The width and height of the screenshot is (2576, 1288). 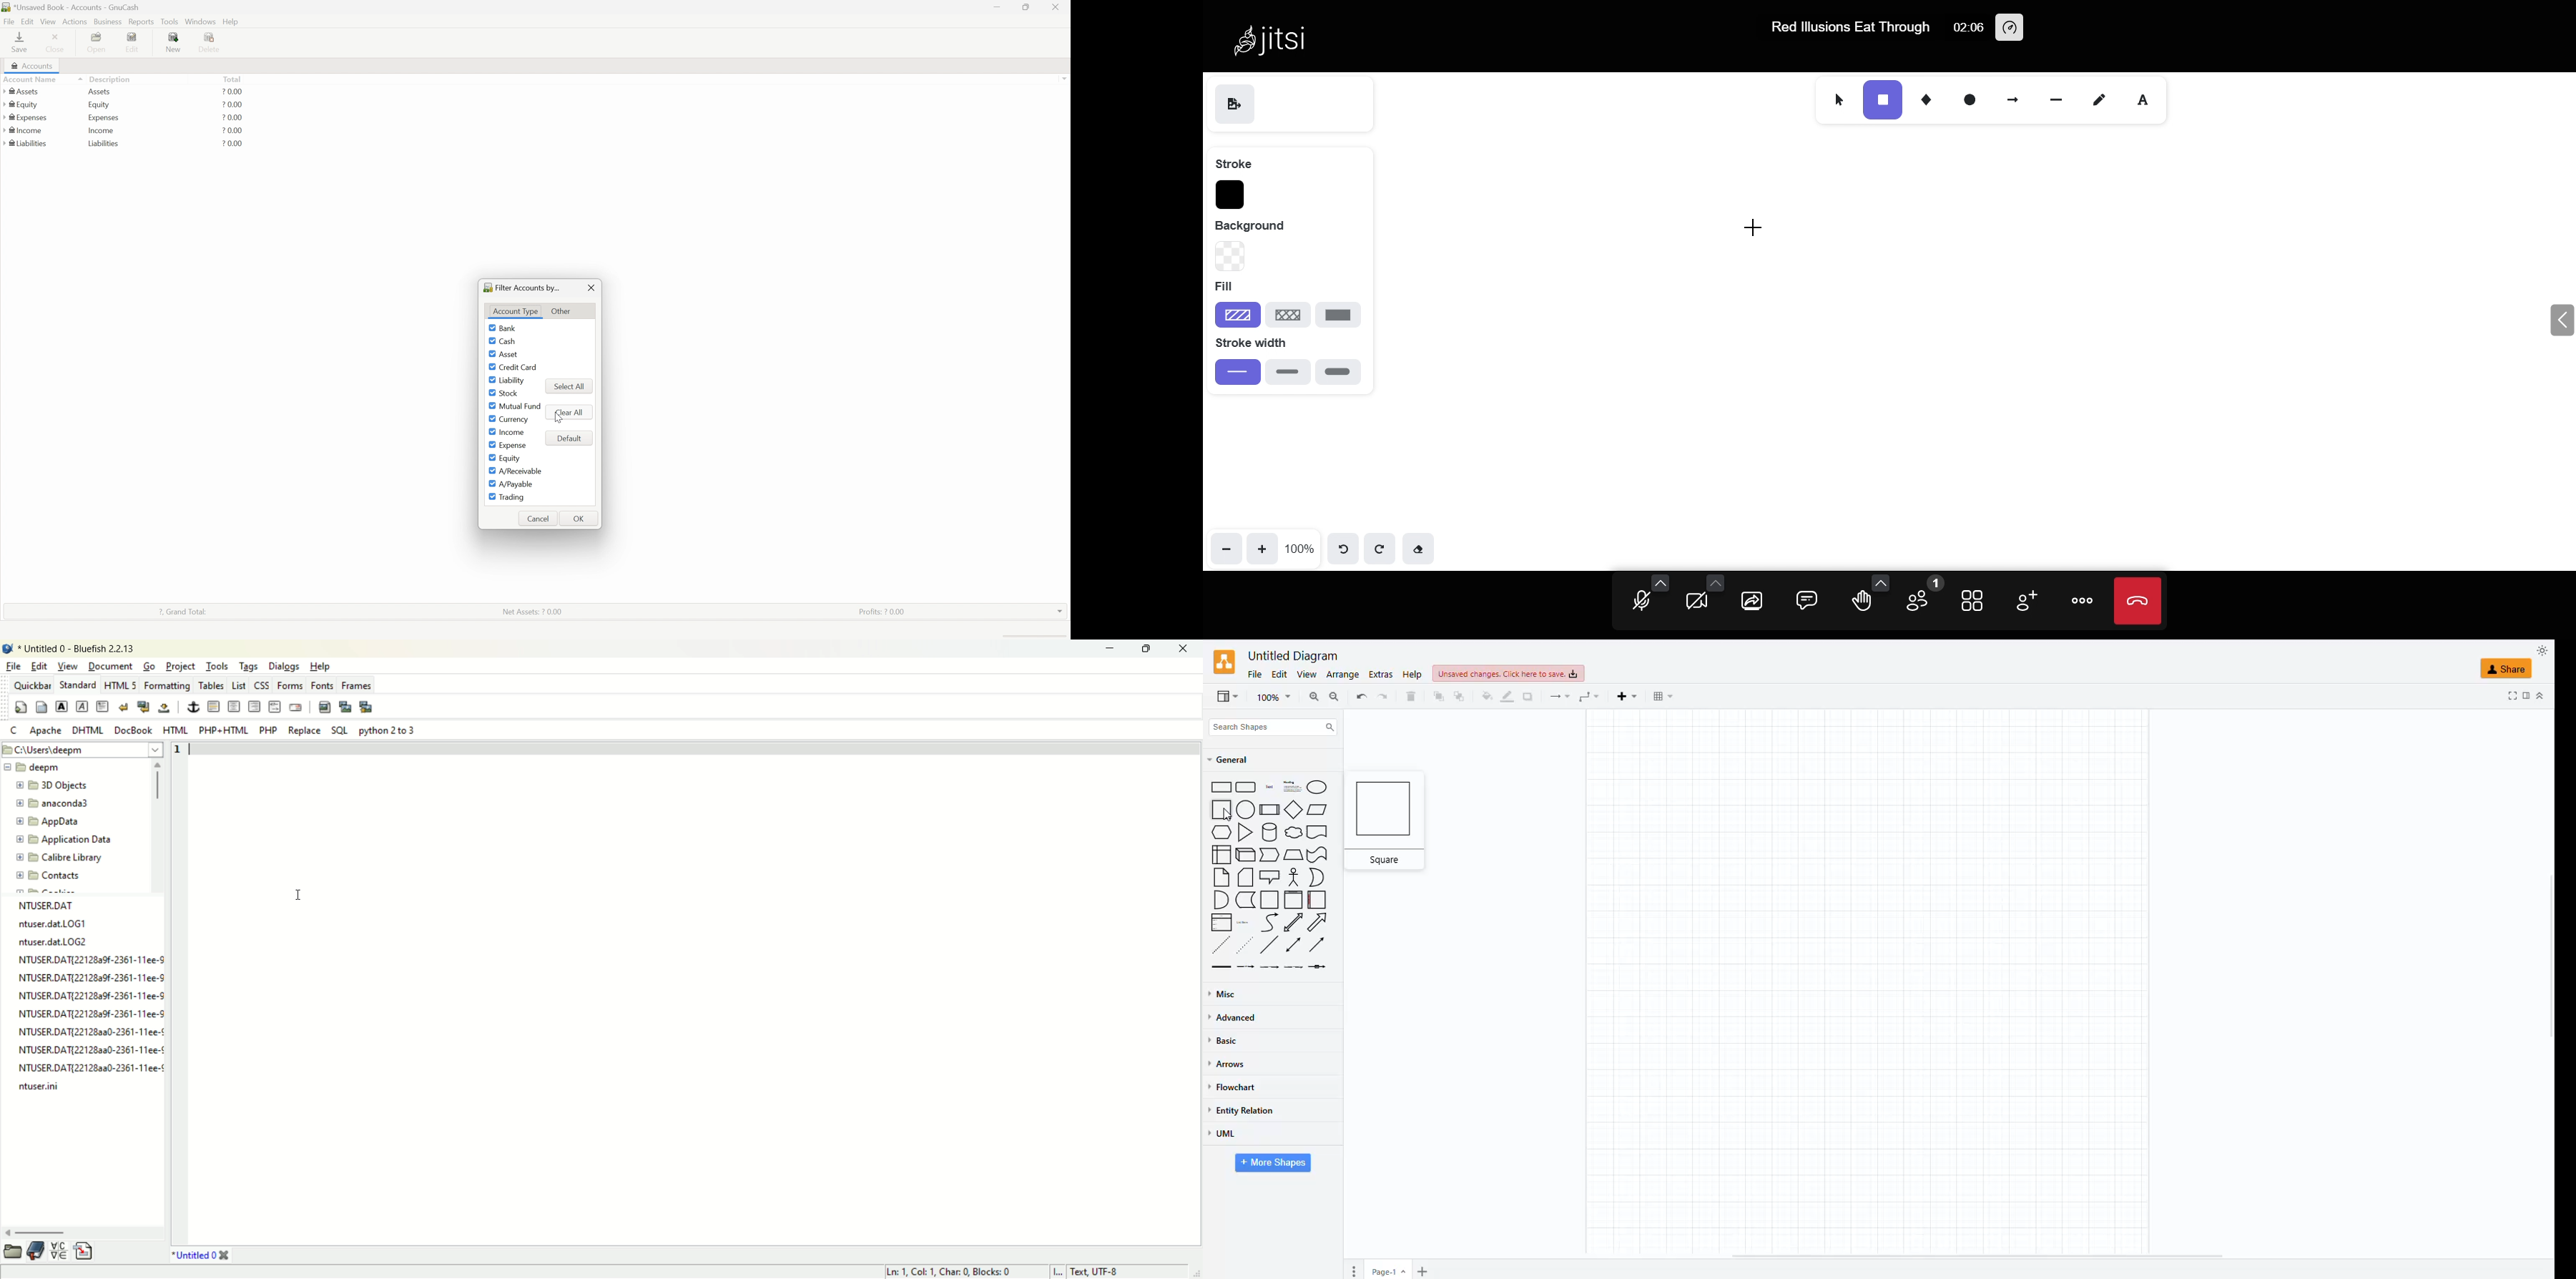 What do you see at coordinates (1528, 698) in the screenshot?
I see `shadow` at bounding box center [1528, 698].